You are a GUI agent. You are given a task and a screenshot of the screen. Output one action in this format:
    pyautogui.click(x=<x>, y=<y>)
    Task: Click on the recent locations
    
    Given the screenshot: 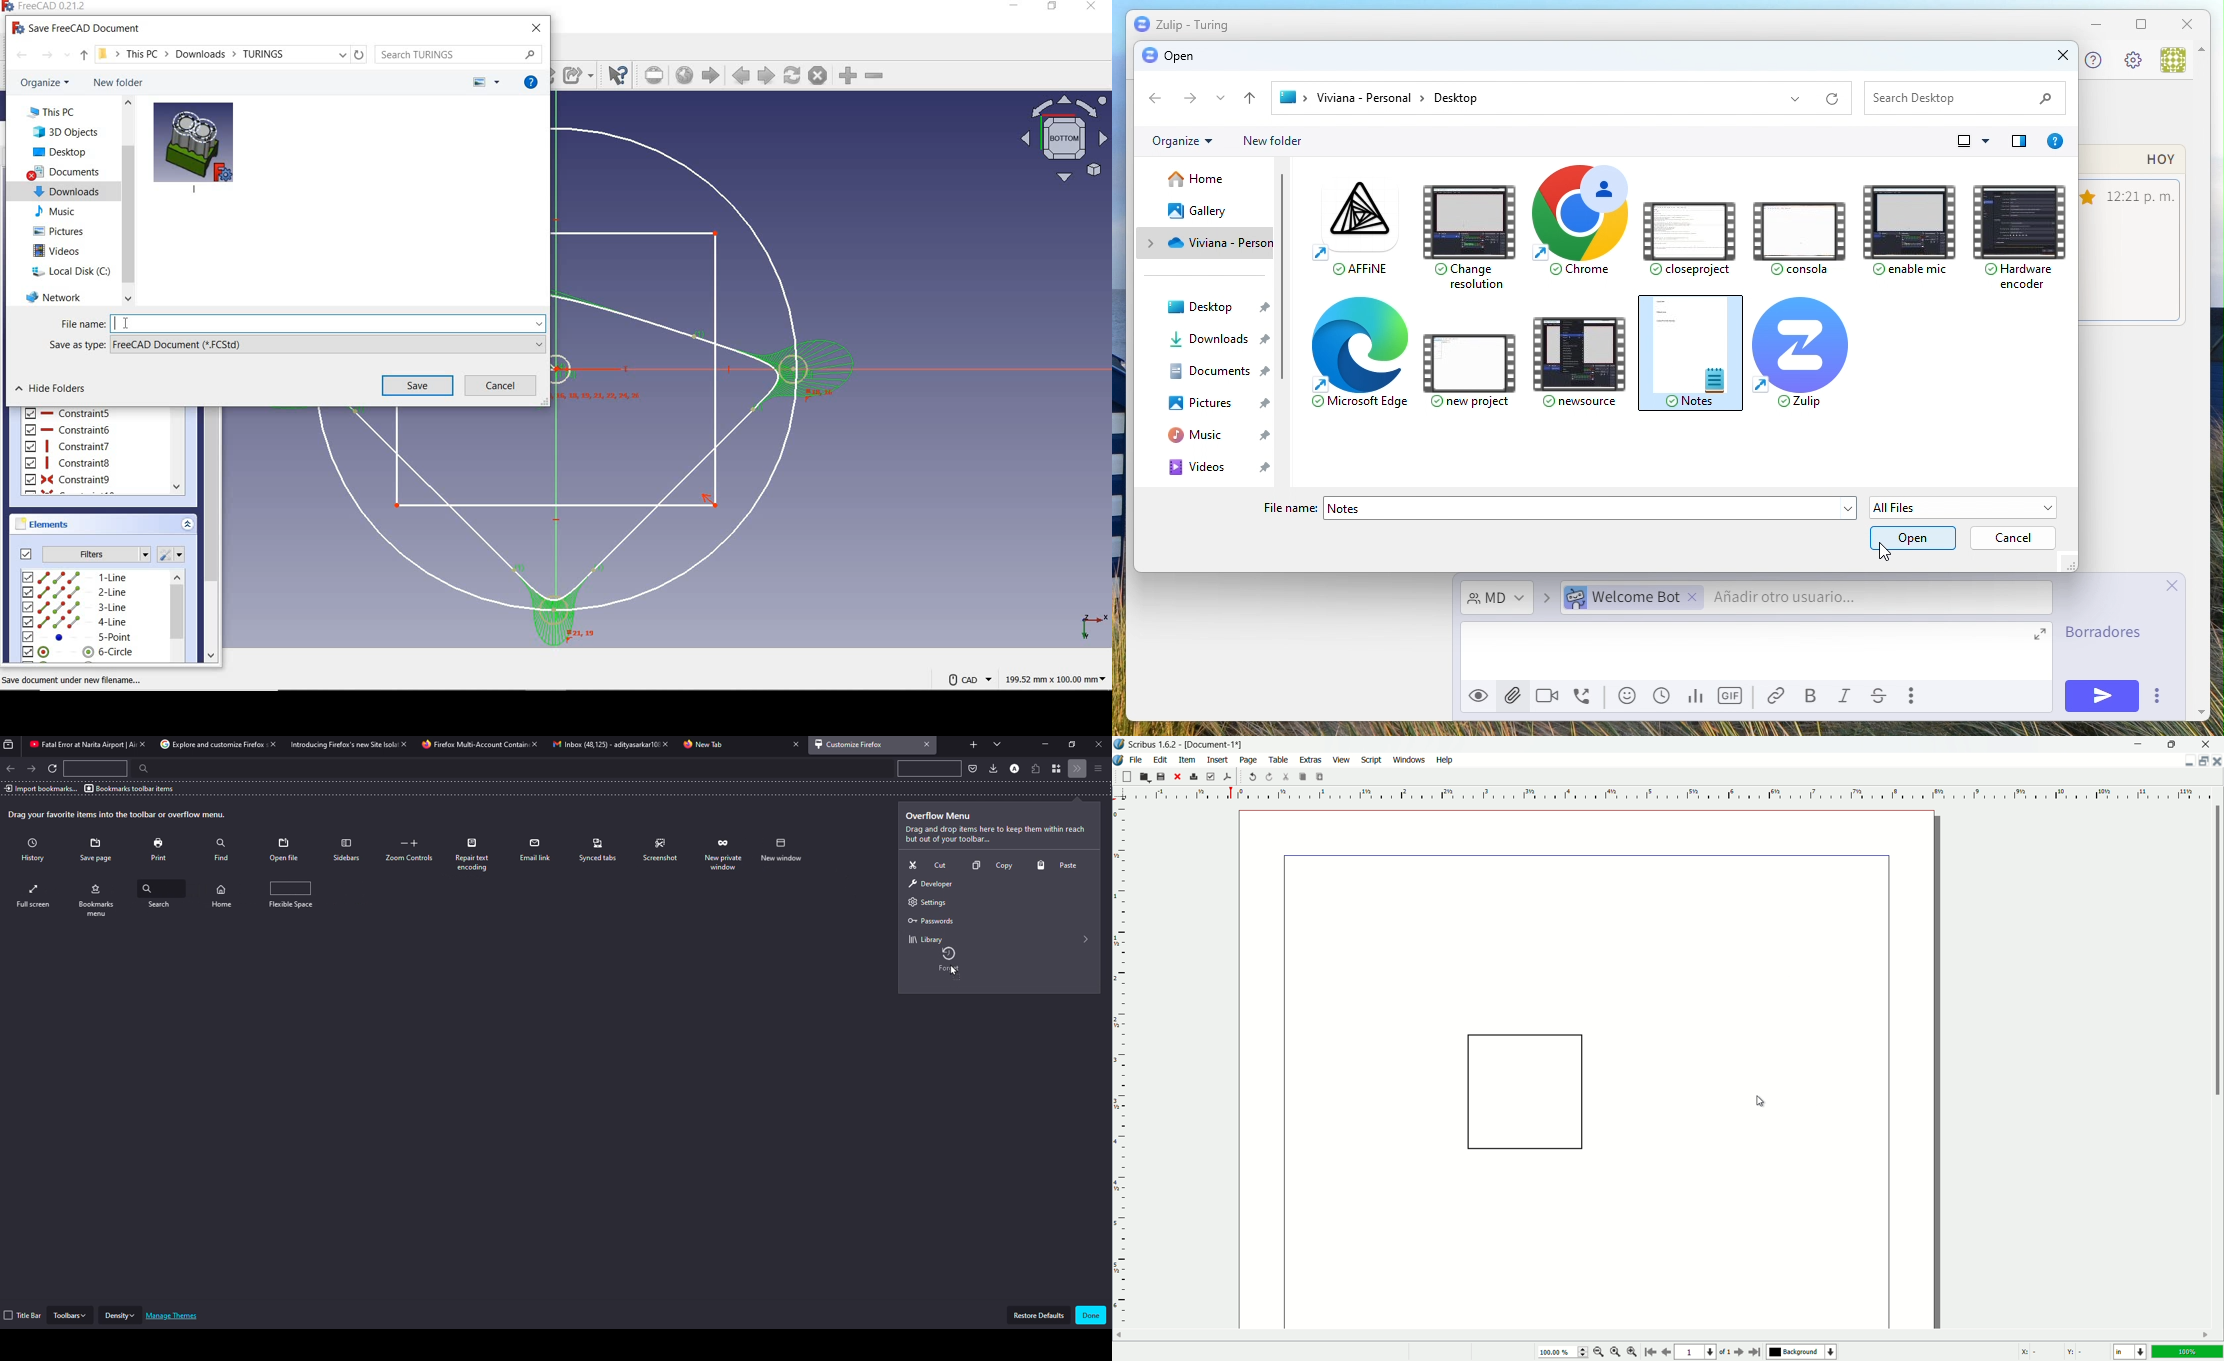 What is the action you would take?
    pyautogui.click(x=67, y=55)
    